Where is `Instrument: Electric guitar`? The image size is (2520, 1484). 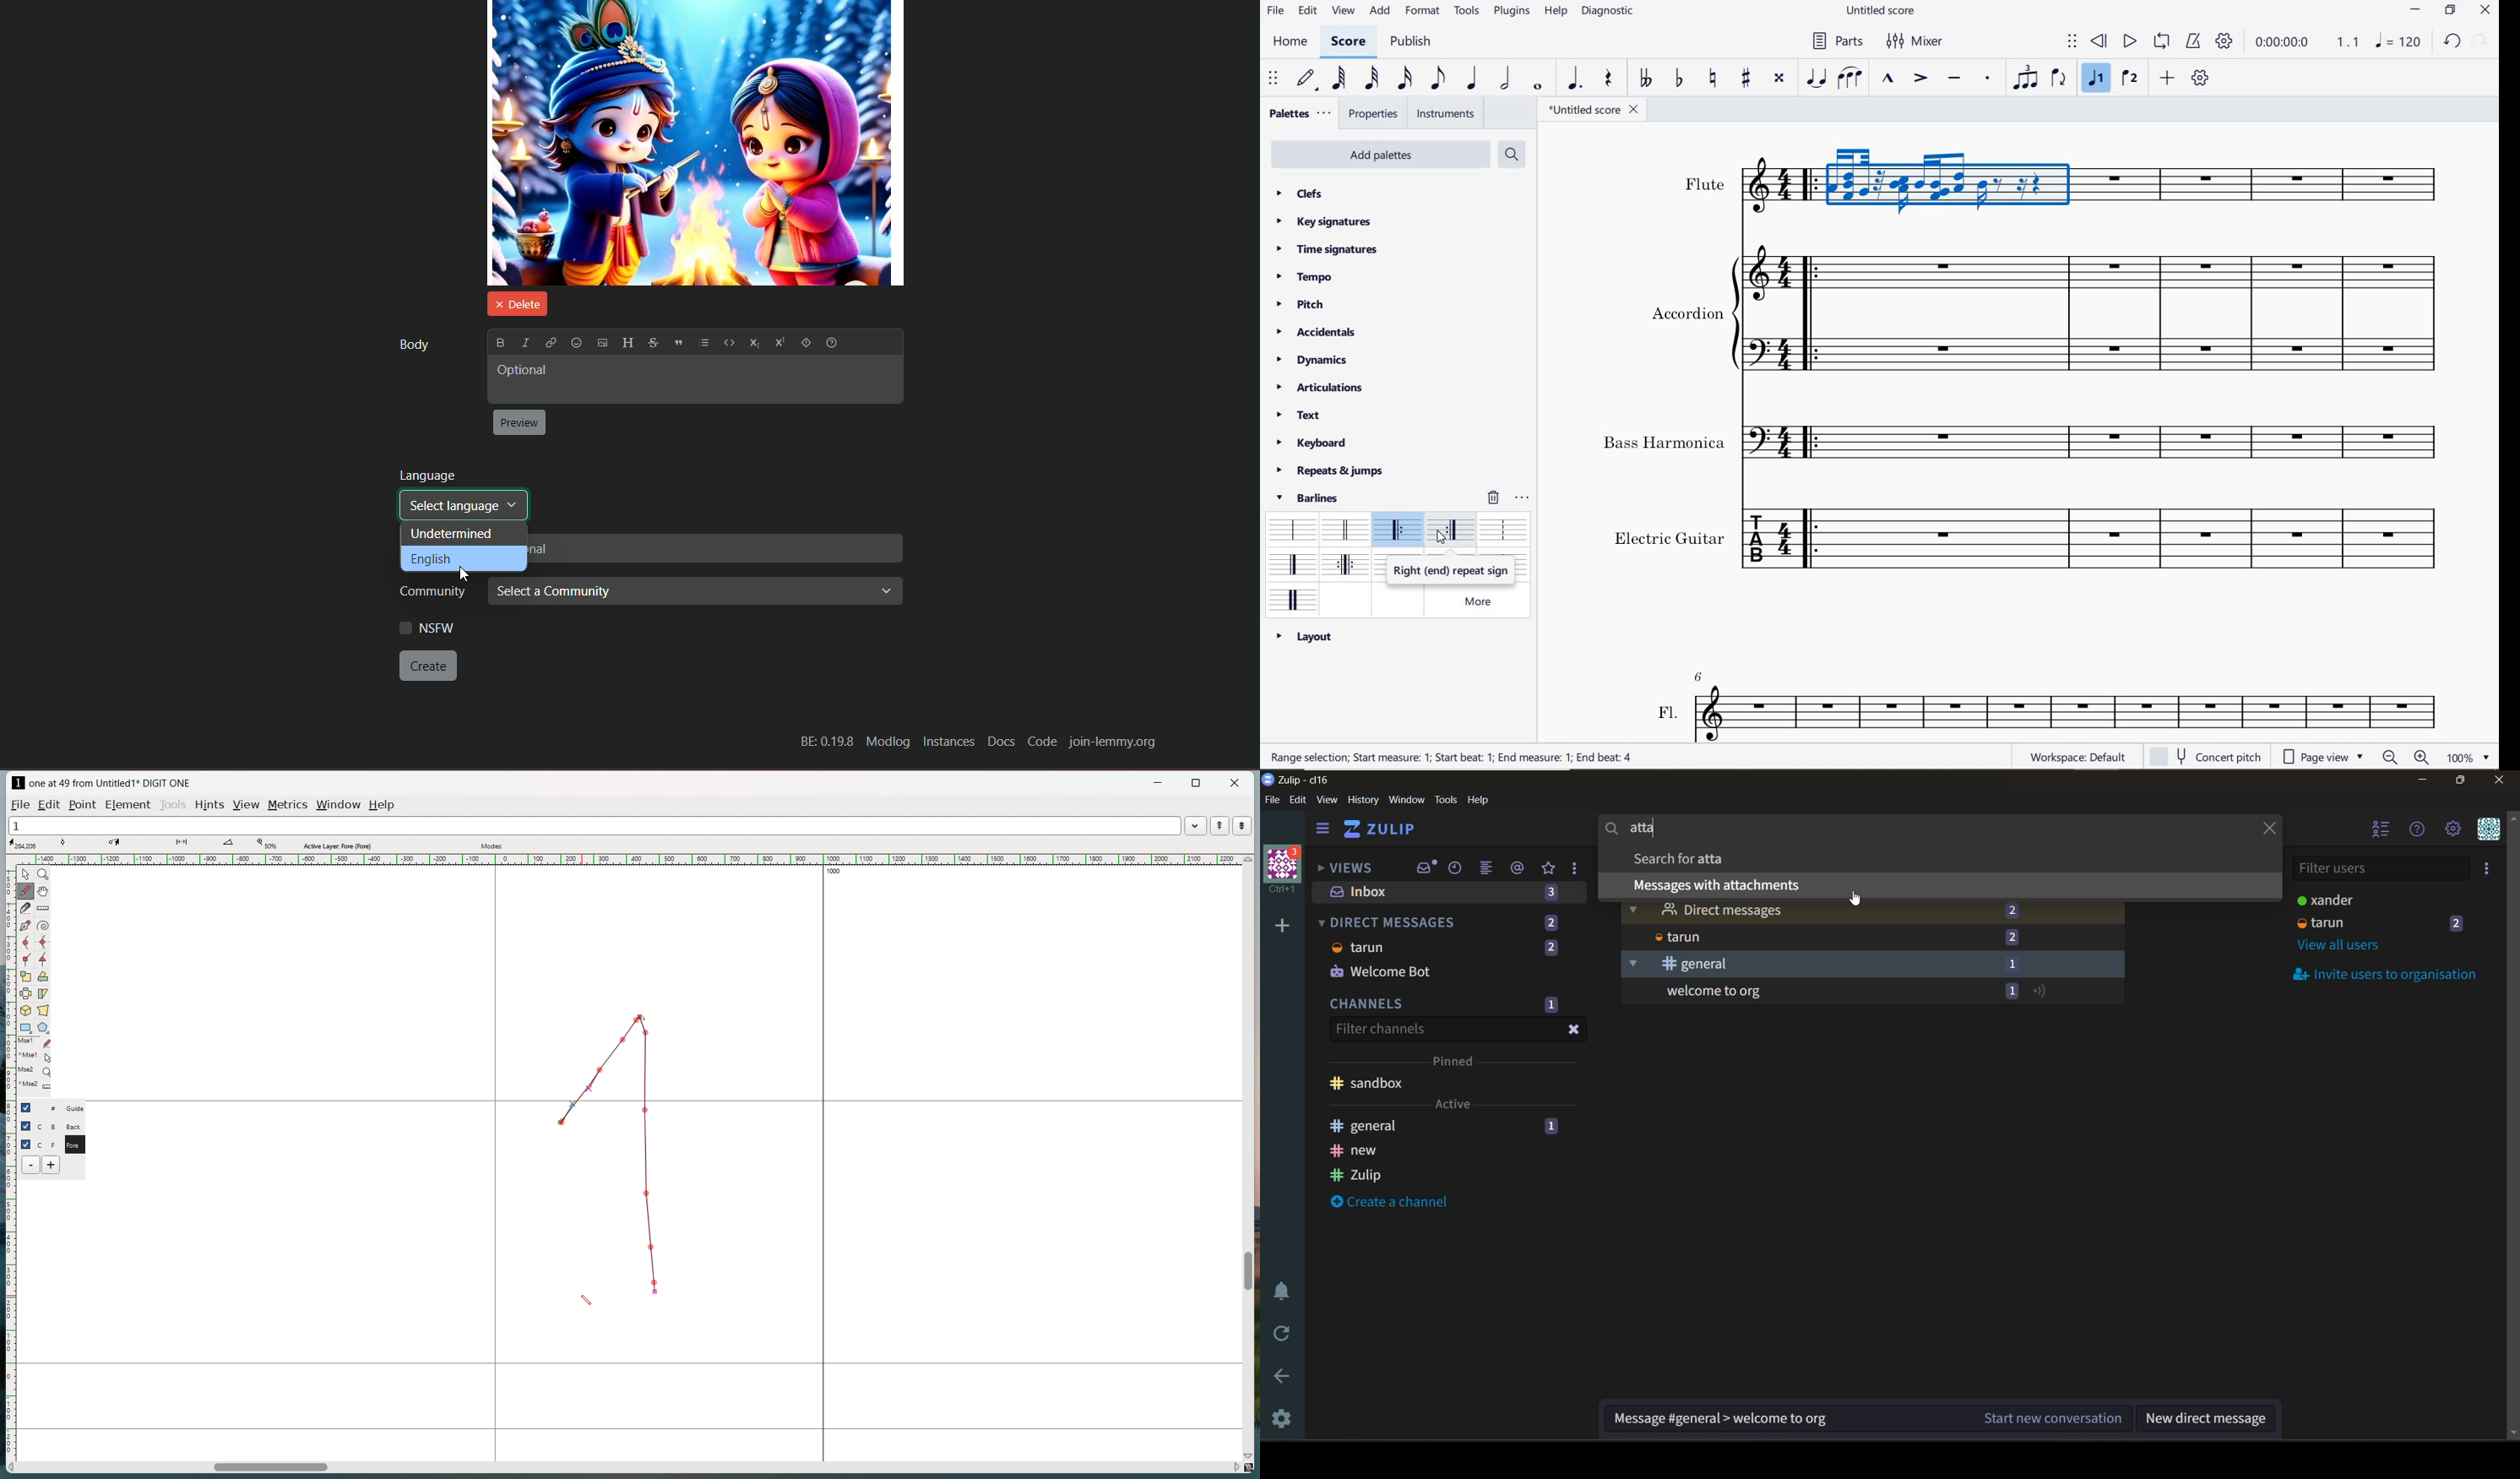
Instrument: Electric guitar is located at coordinates (2137, 442).